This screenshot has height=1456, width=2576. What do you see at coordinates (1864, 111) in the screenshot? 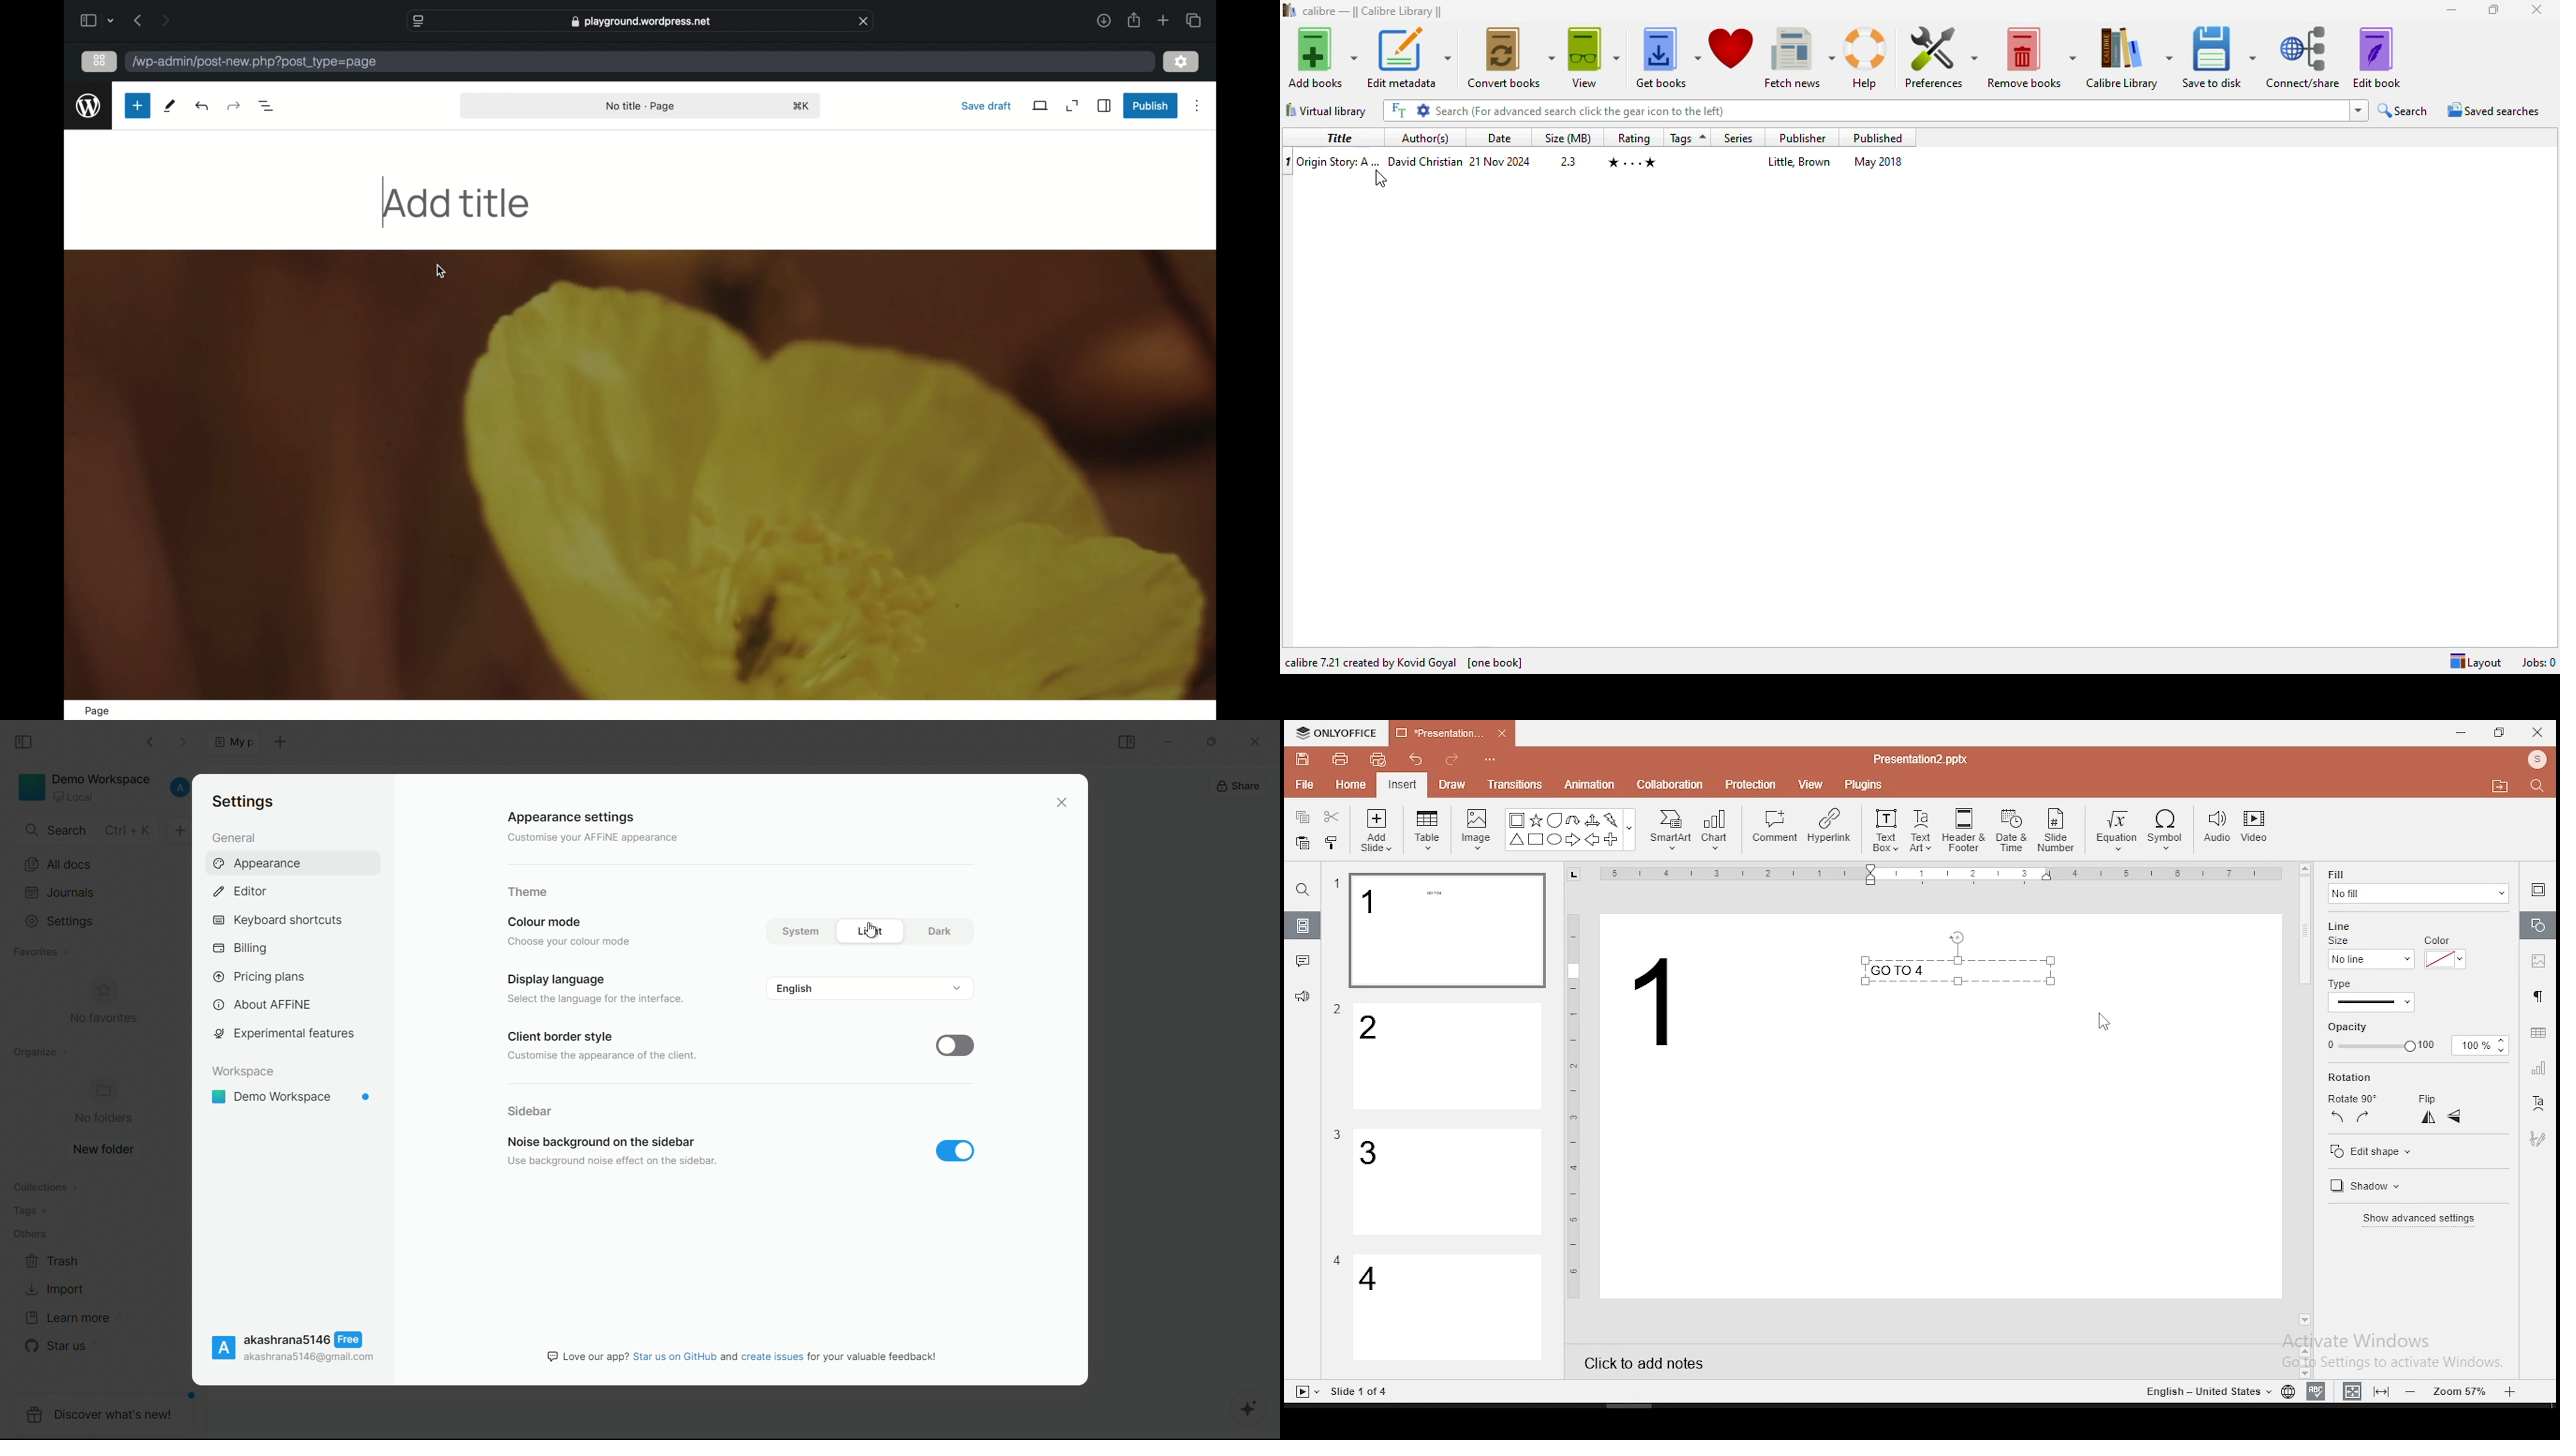
I see `search` at bounding box center [1864, 111].